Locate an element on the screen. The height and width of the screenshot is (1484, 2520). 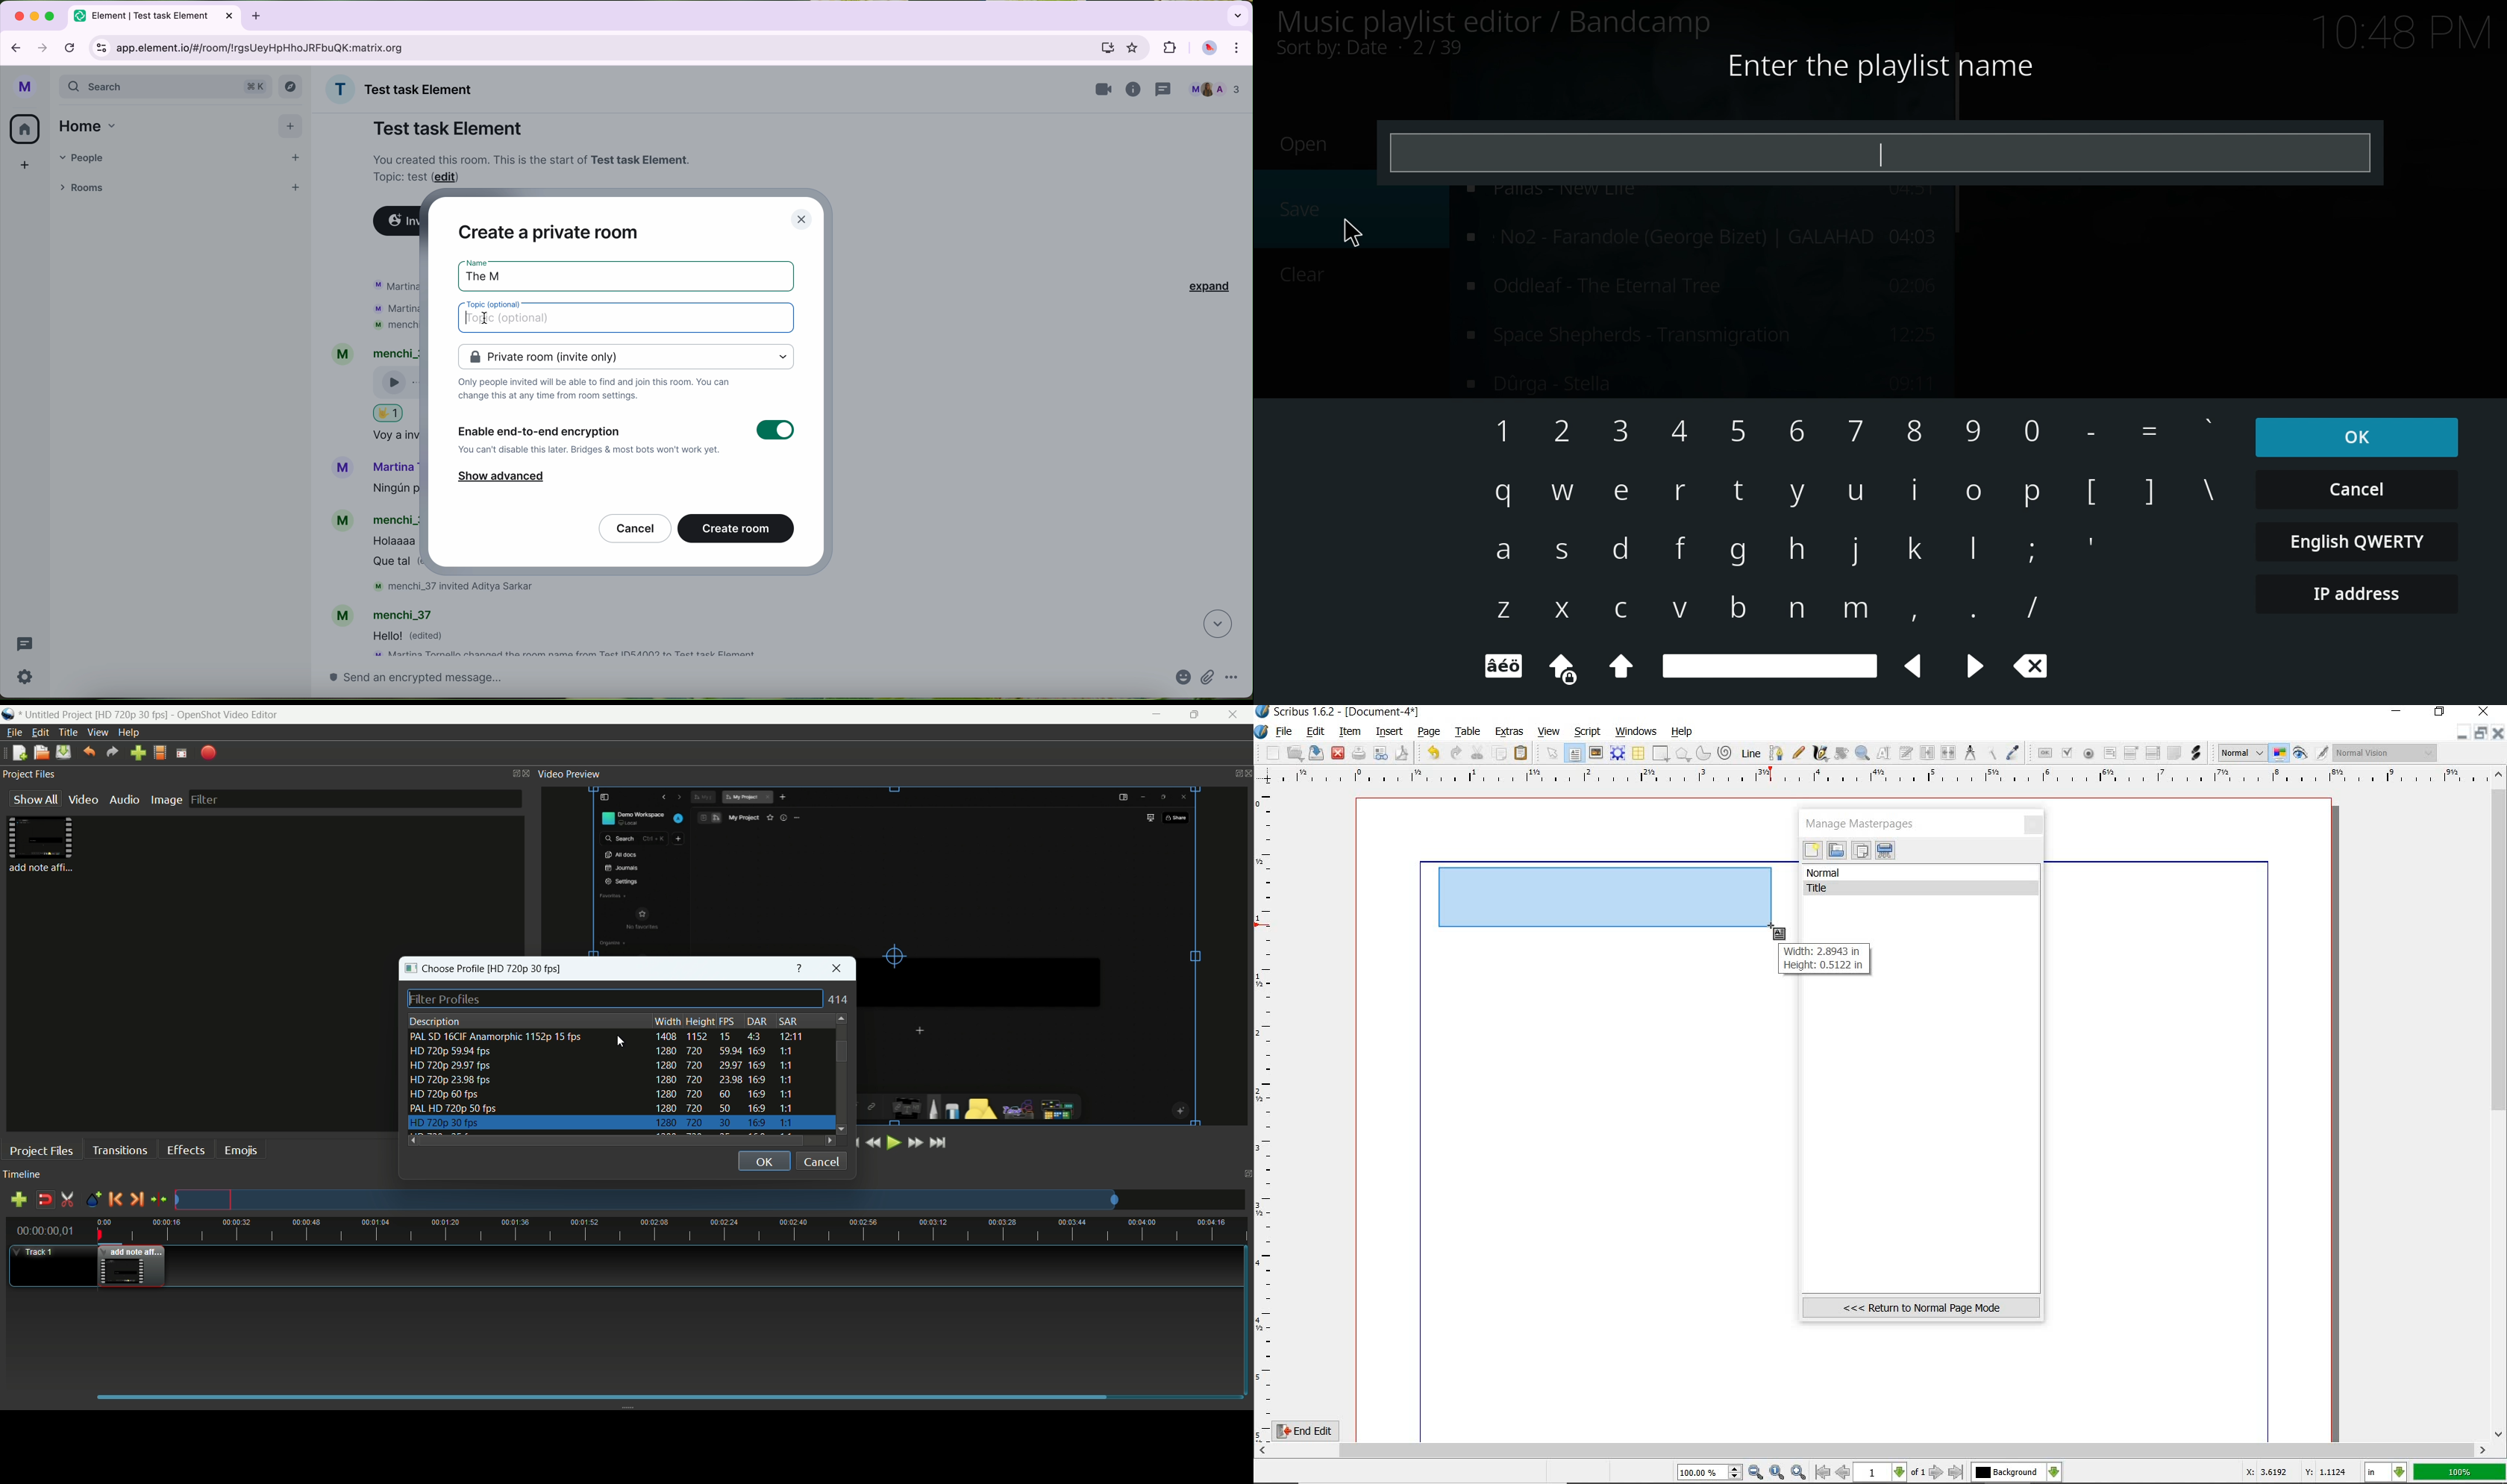
rotate item is located at coordinates (1840, 754).